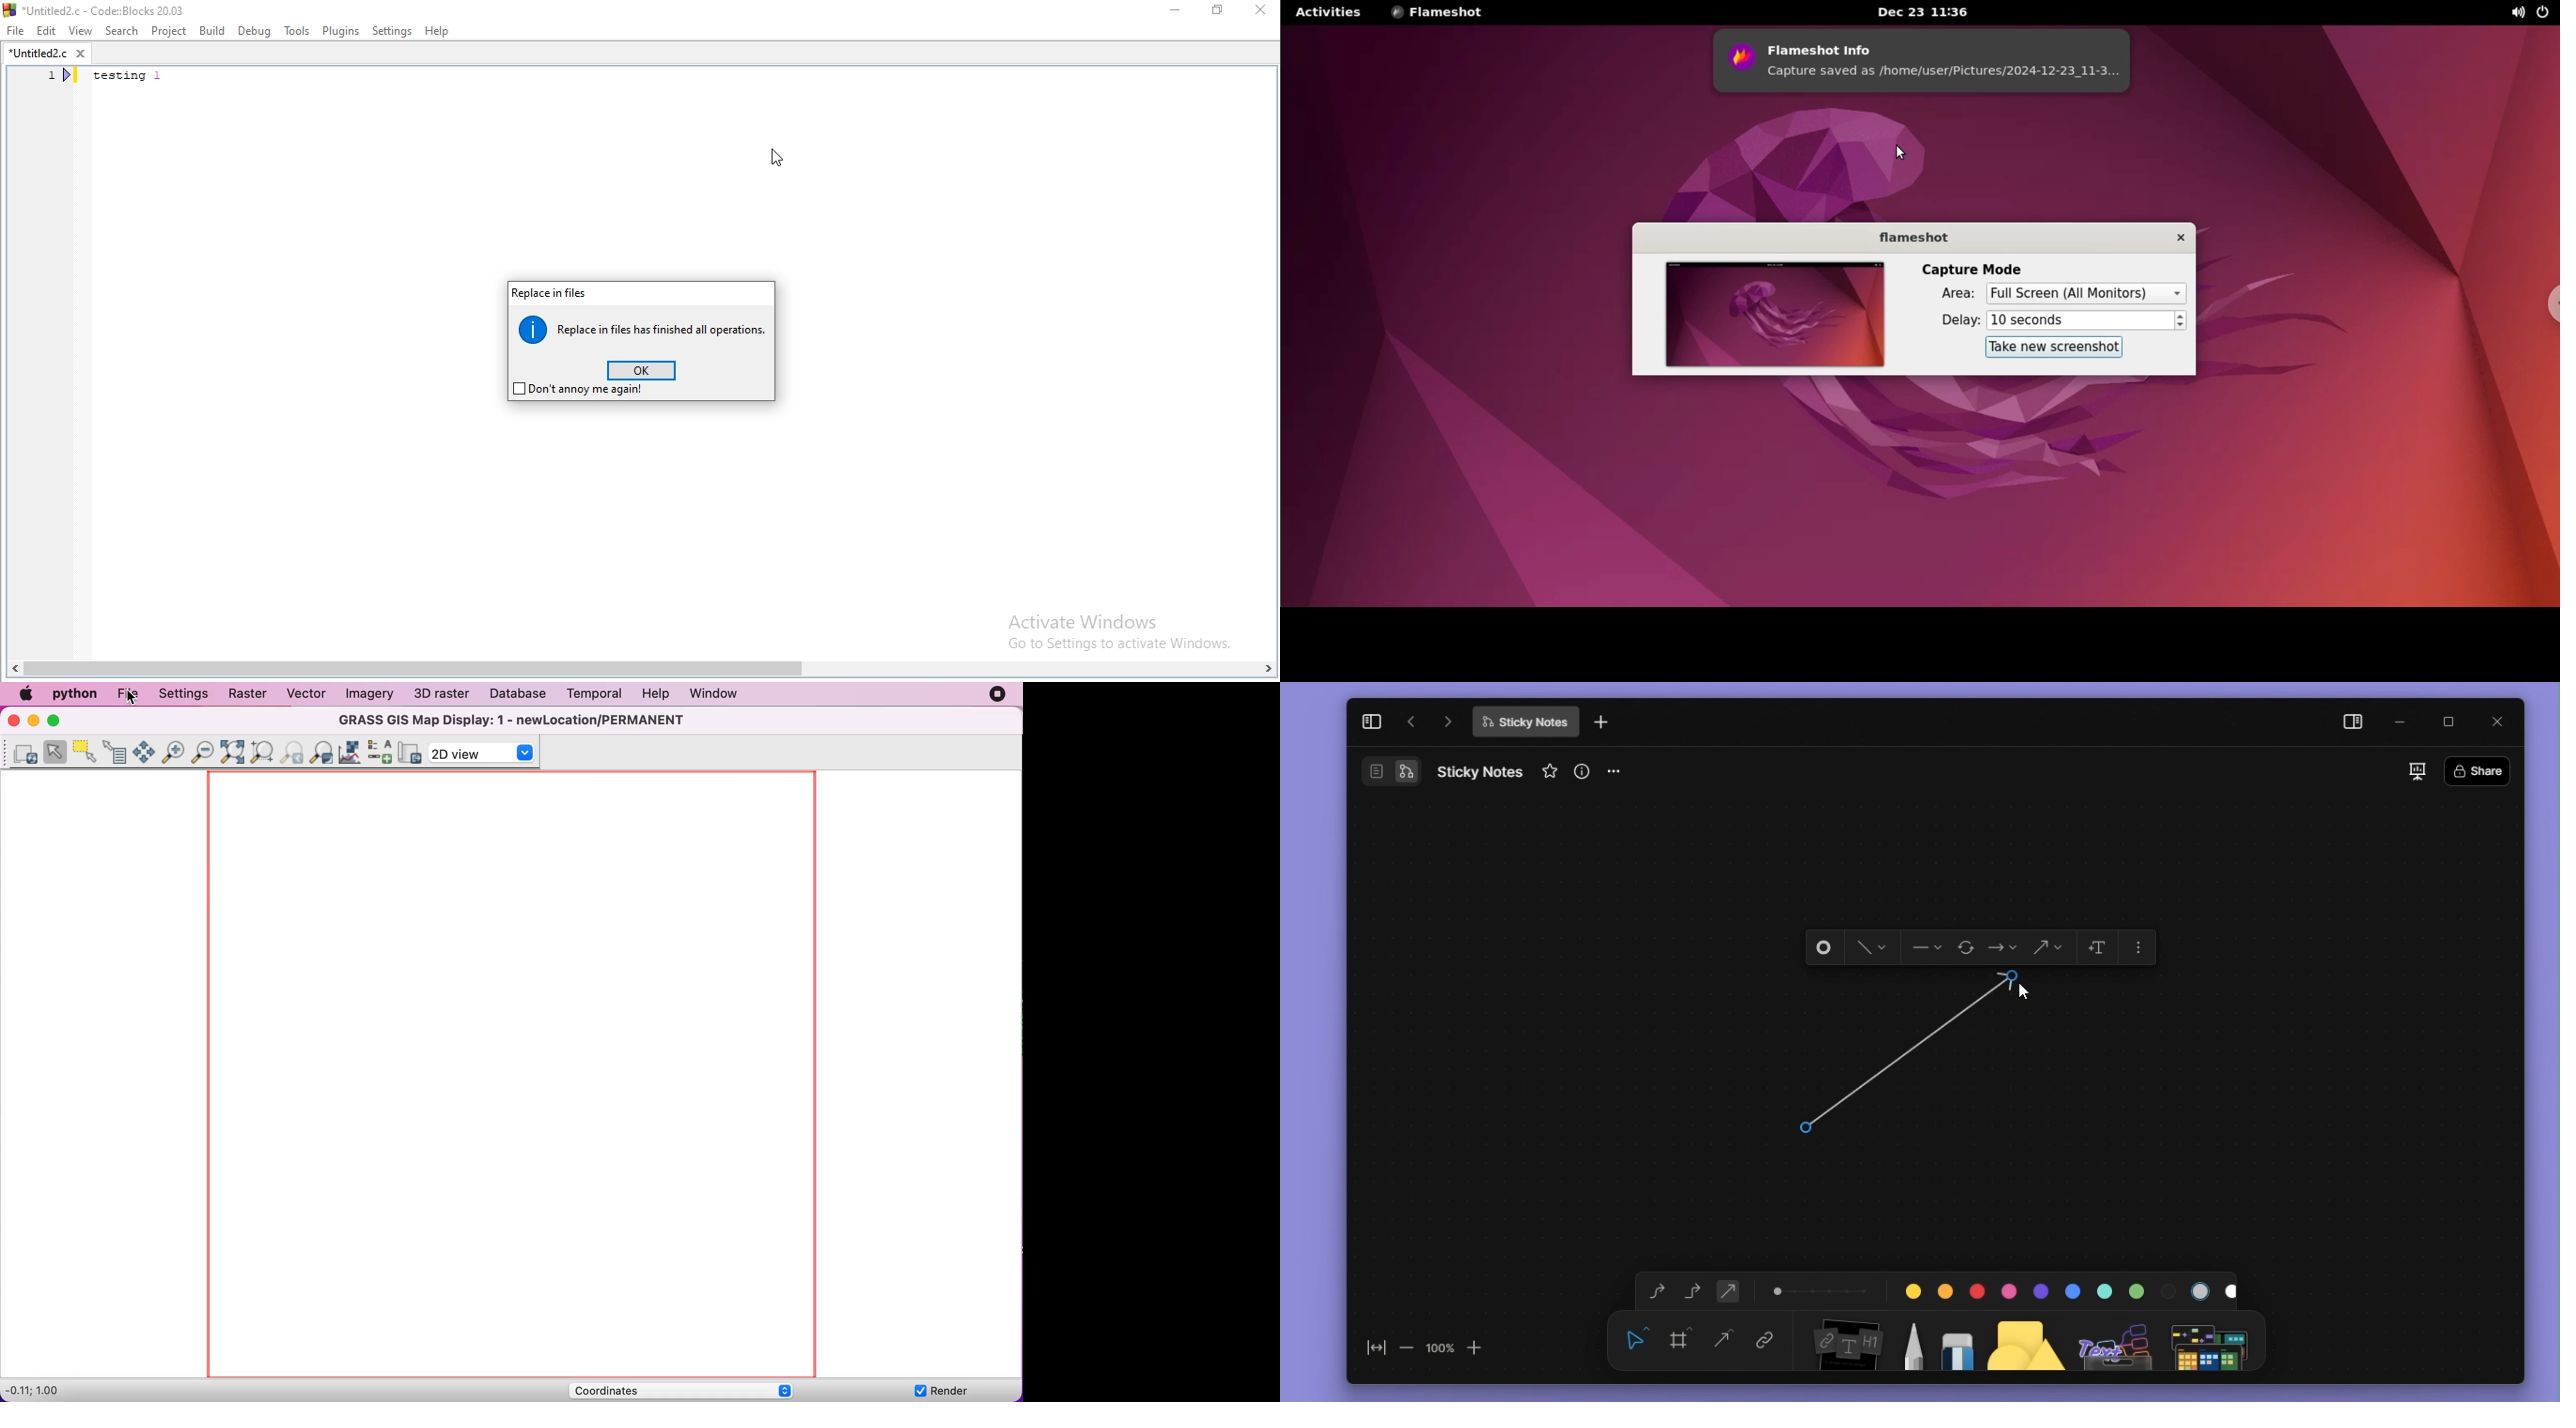 The image size is (2576, 1428). I want to click on don't annoy me again!, so click(576, 392).